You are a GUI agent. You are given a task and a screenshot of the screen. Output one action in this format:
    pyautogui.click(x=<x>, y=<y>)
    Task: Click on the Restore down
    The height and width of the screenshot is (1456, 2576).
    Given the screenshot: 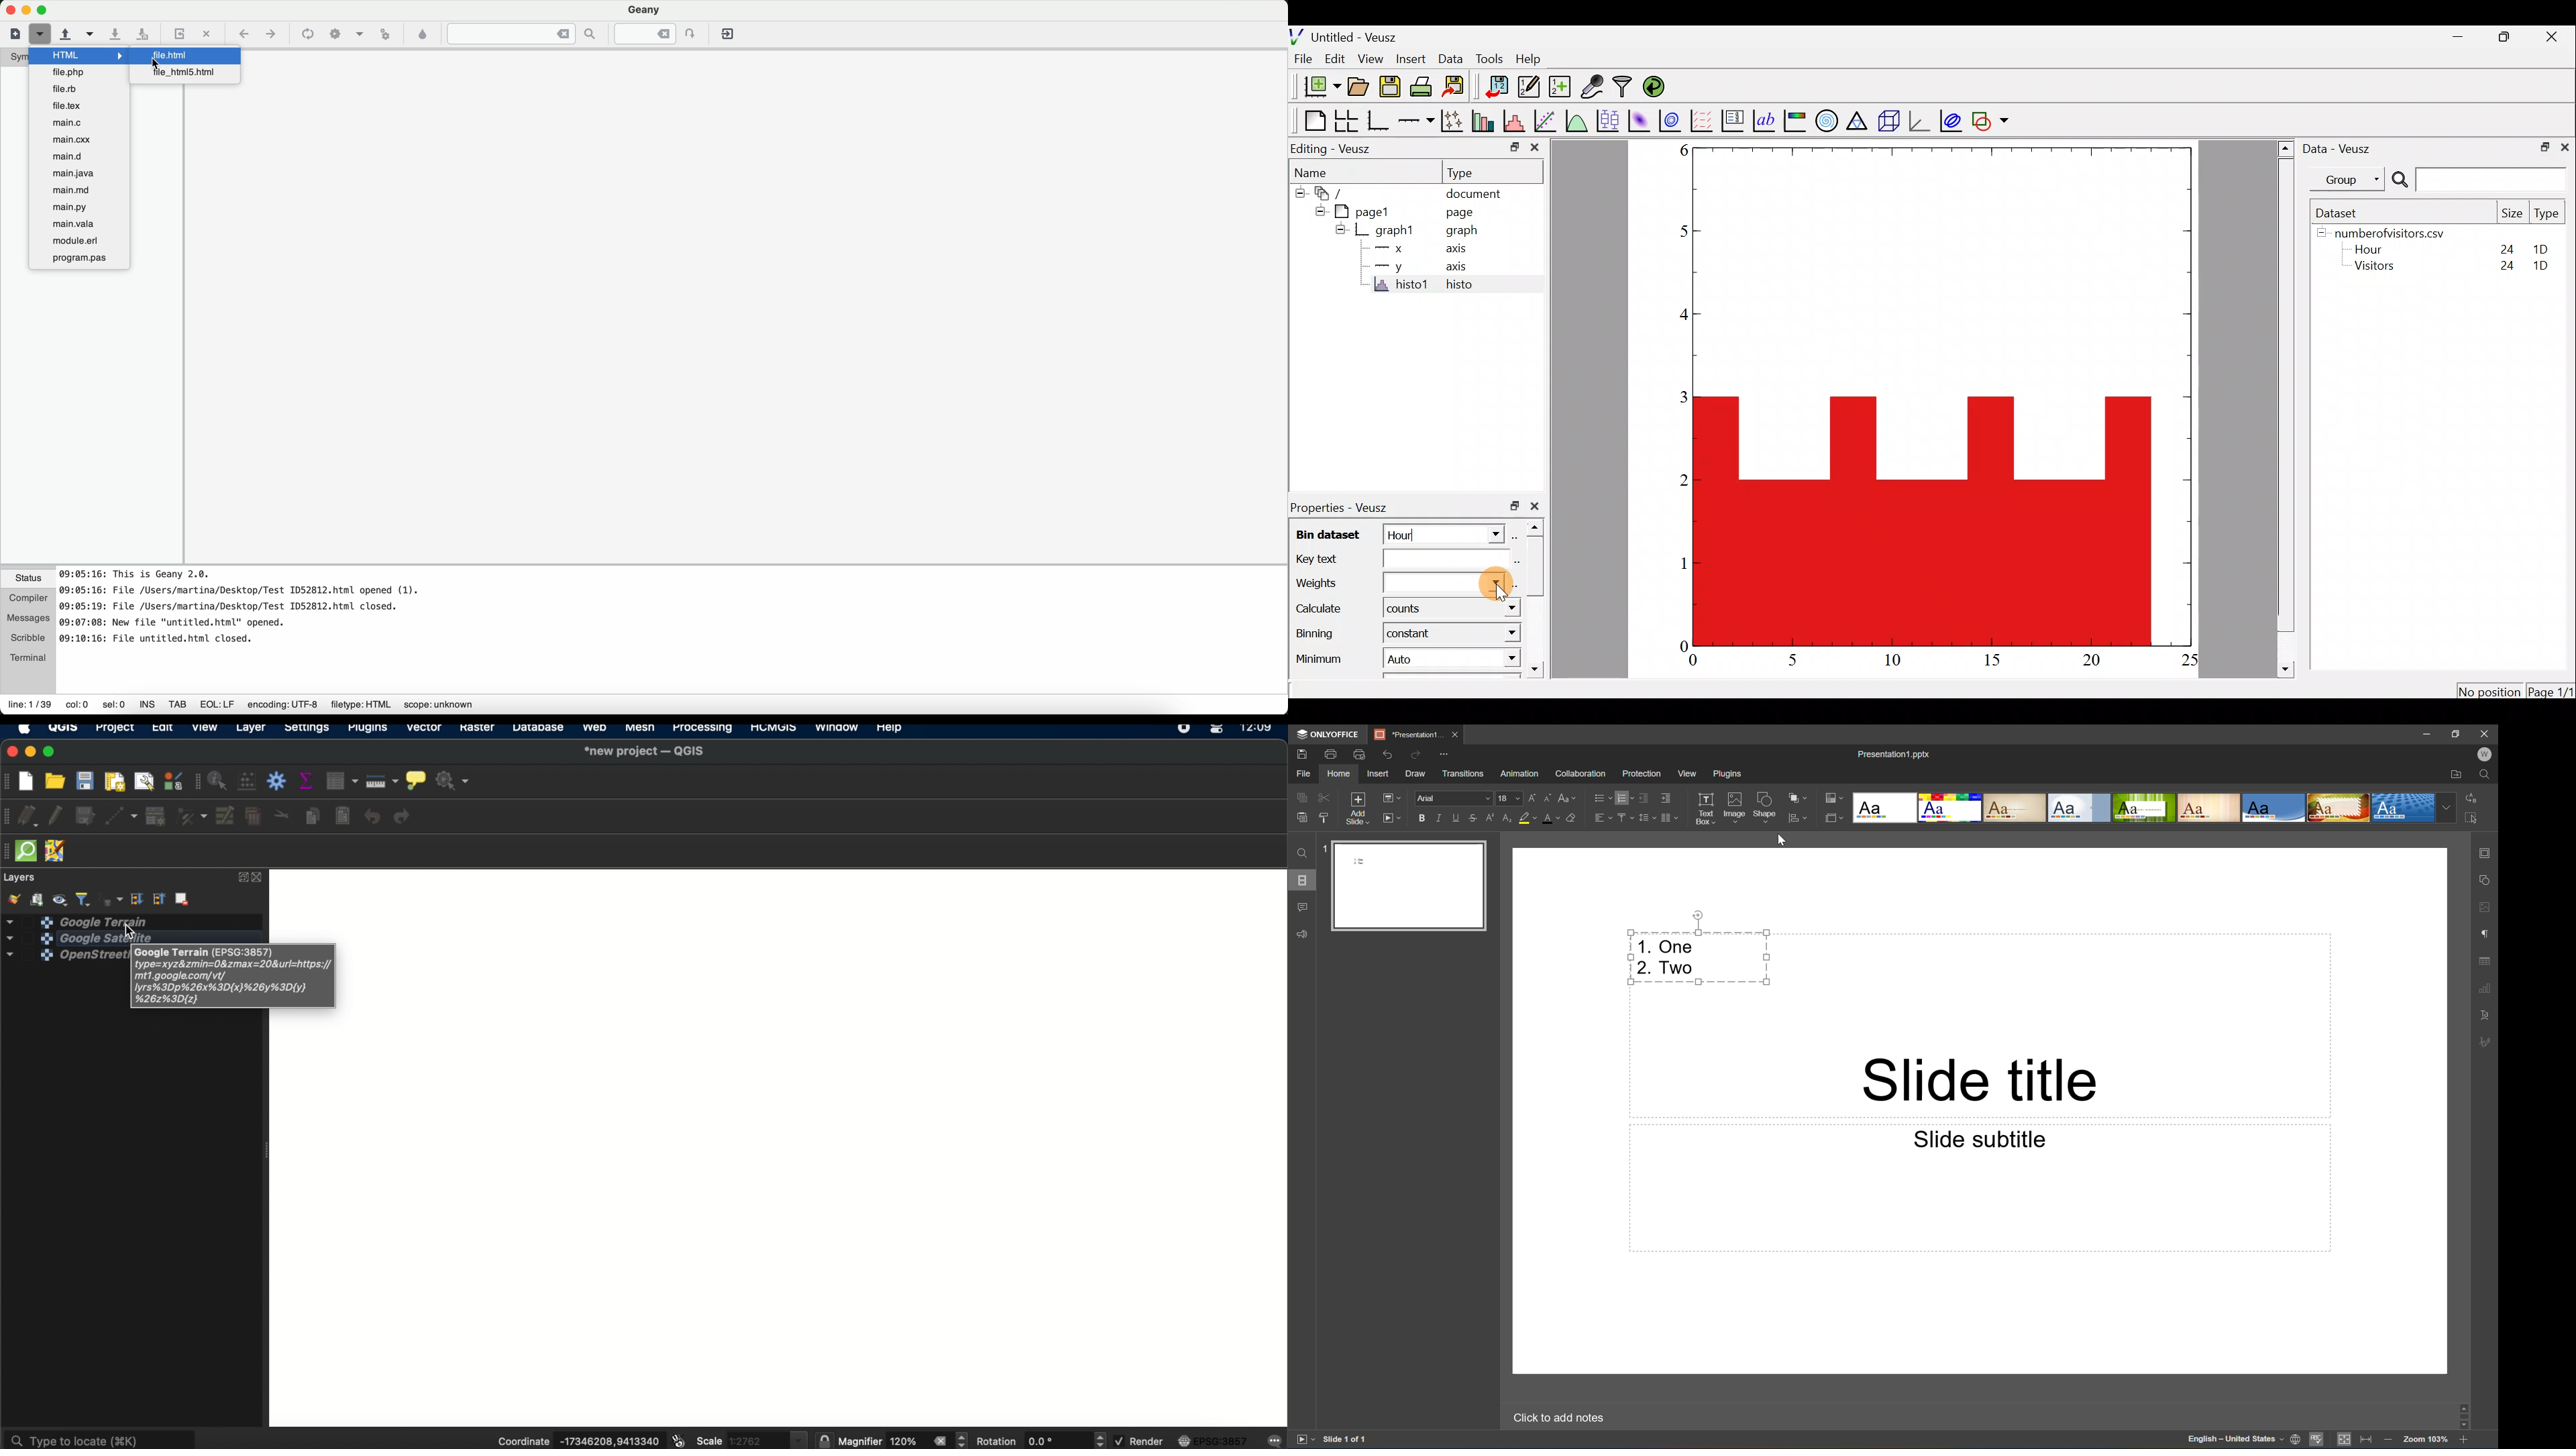 What is the action you would take?
    pyautogui.click(x=2458, y=733)
    